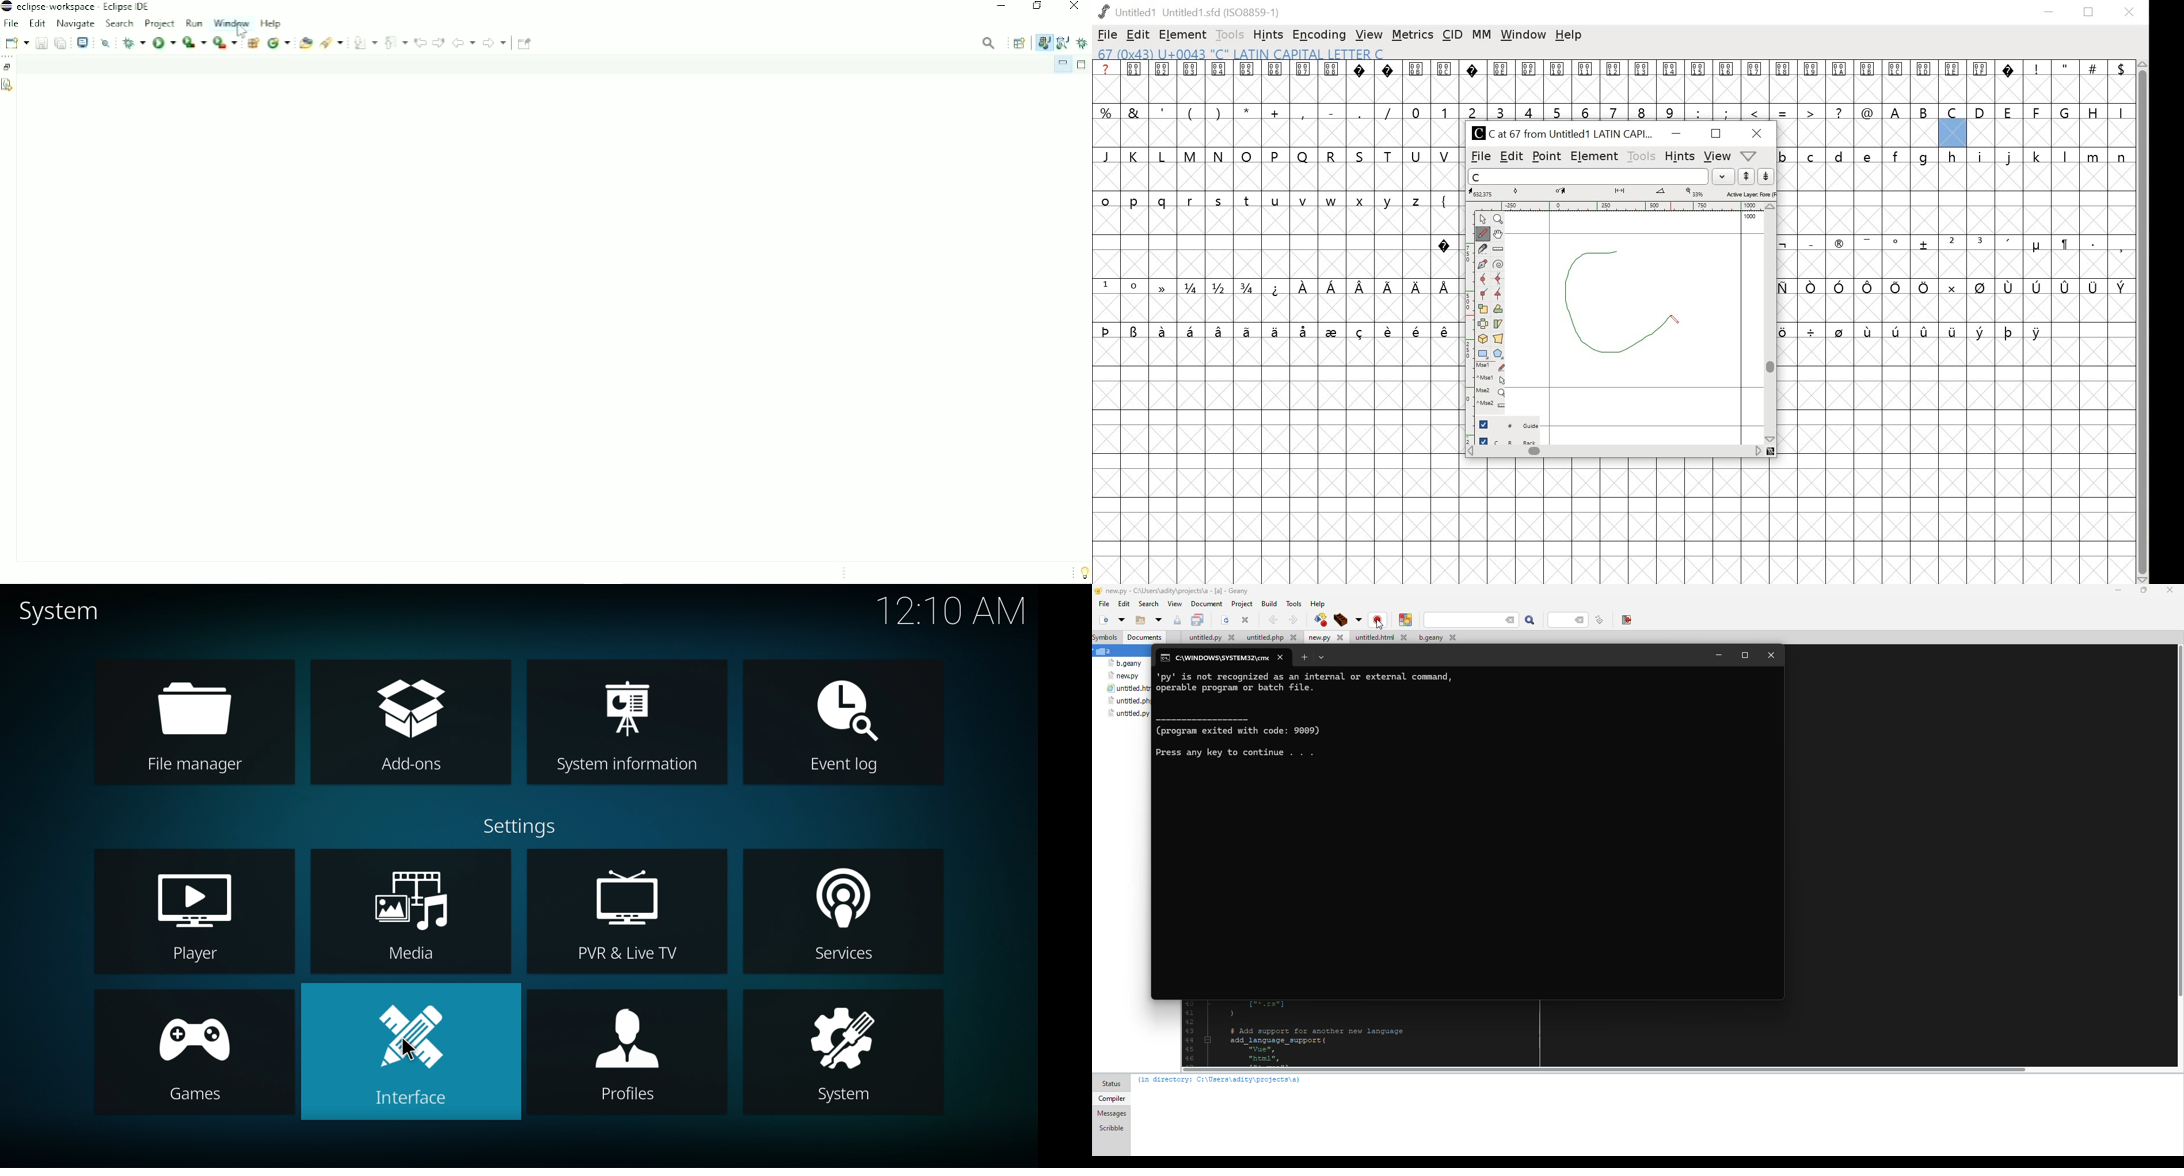 The width and height of the screenshot is (2184, 1176). What do you see at coordinates (1485, 279) in the screenshot?
I see `curve` at bounding box center [1485, 279].